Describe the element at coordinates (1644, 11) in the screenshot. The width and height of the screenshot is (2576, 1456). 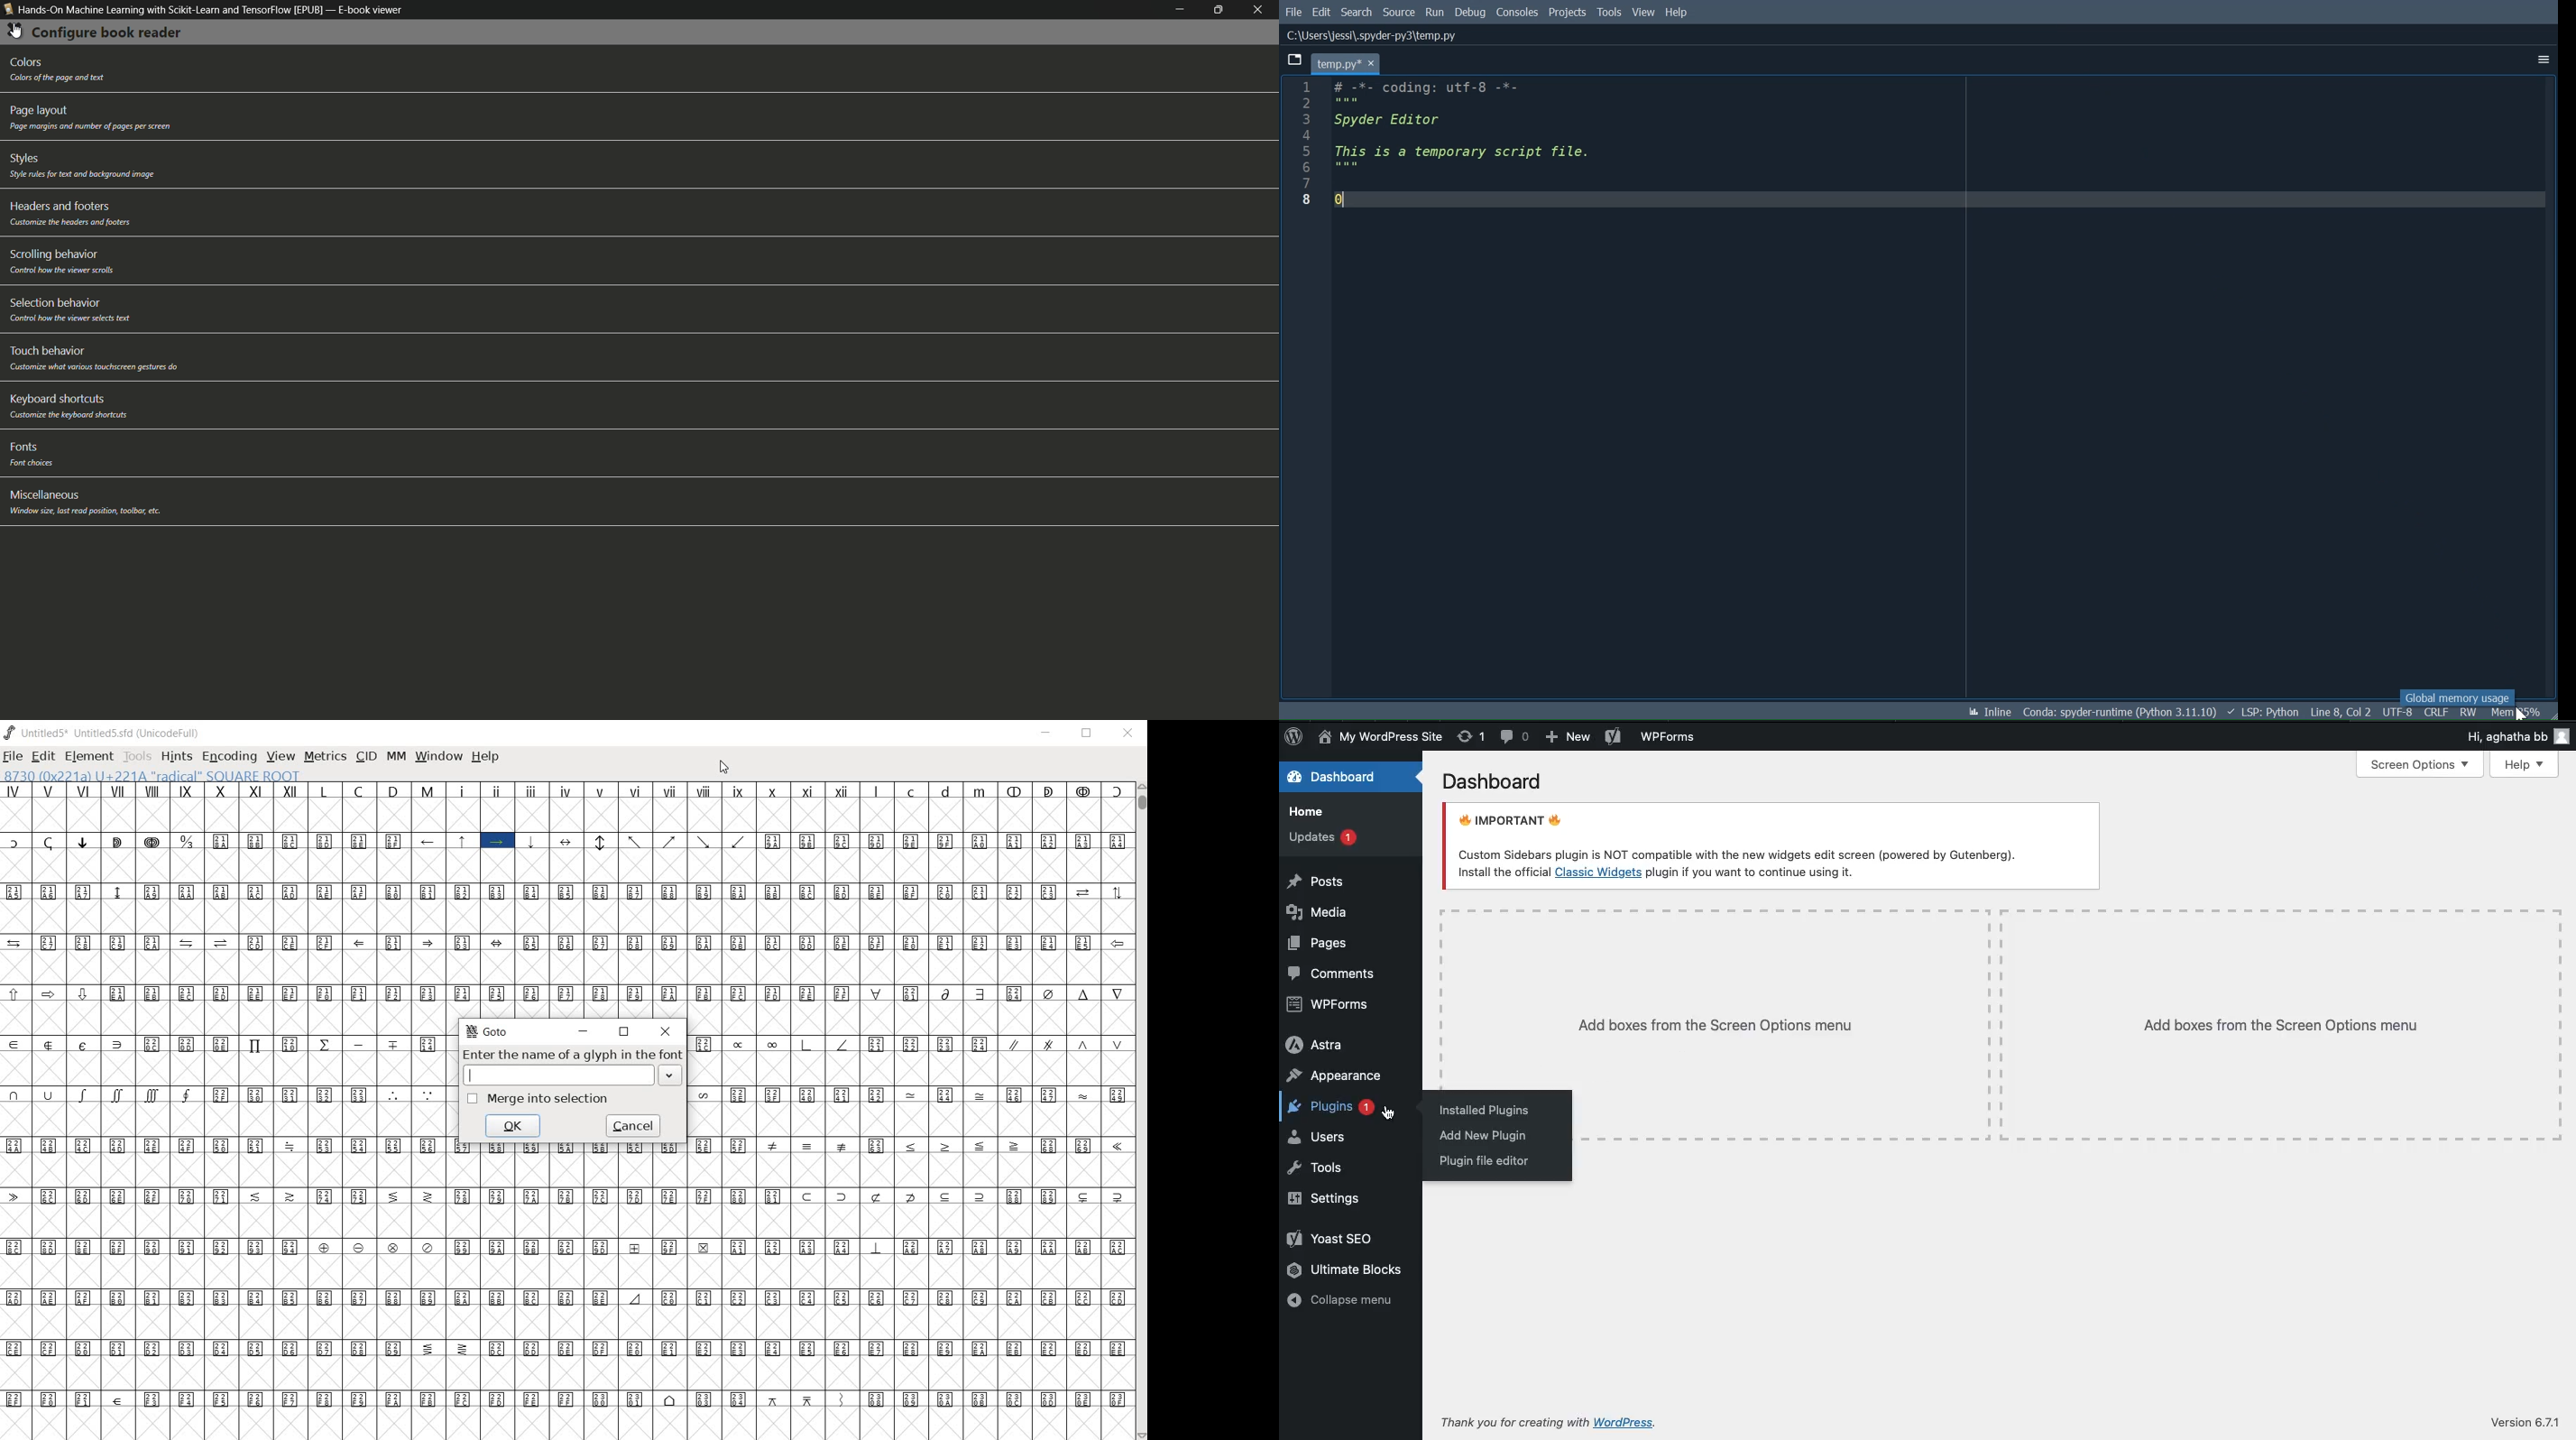
I see `View` at that location.